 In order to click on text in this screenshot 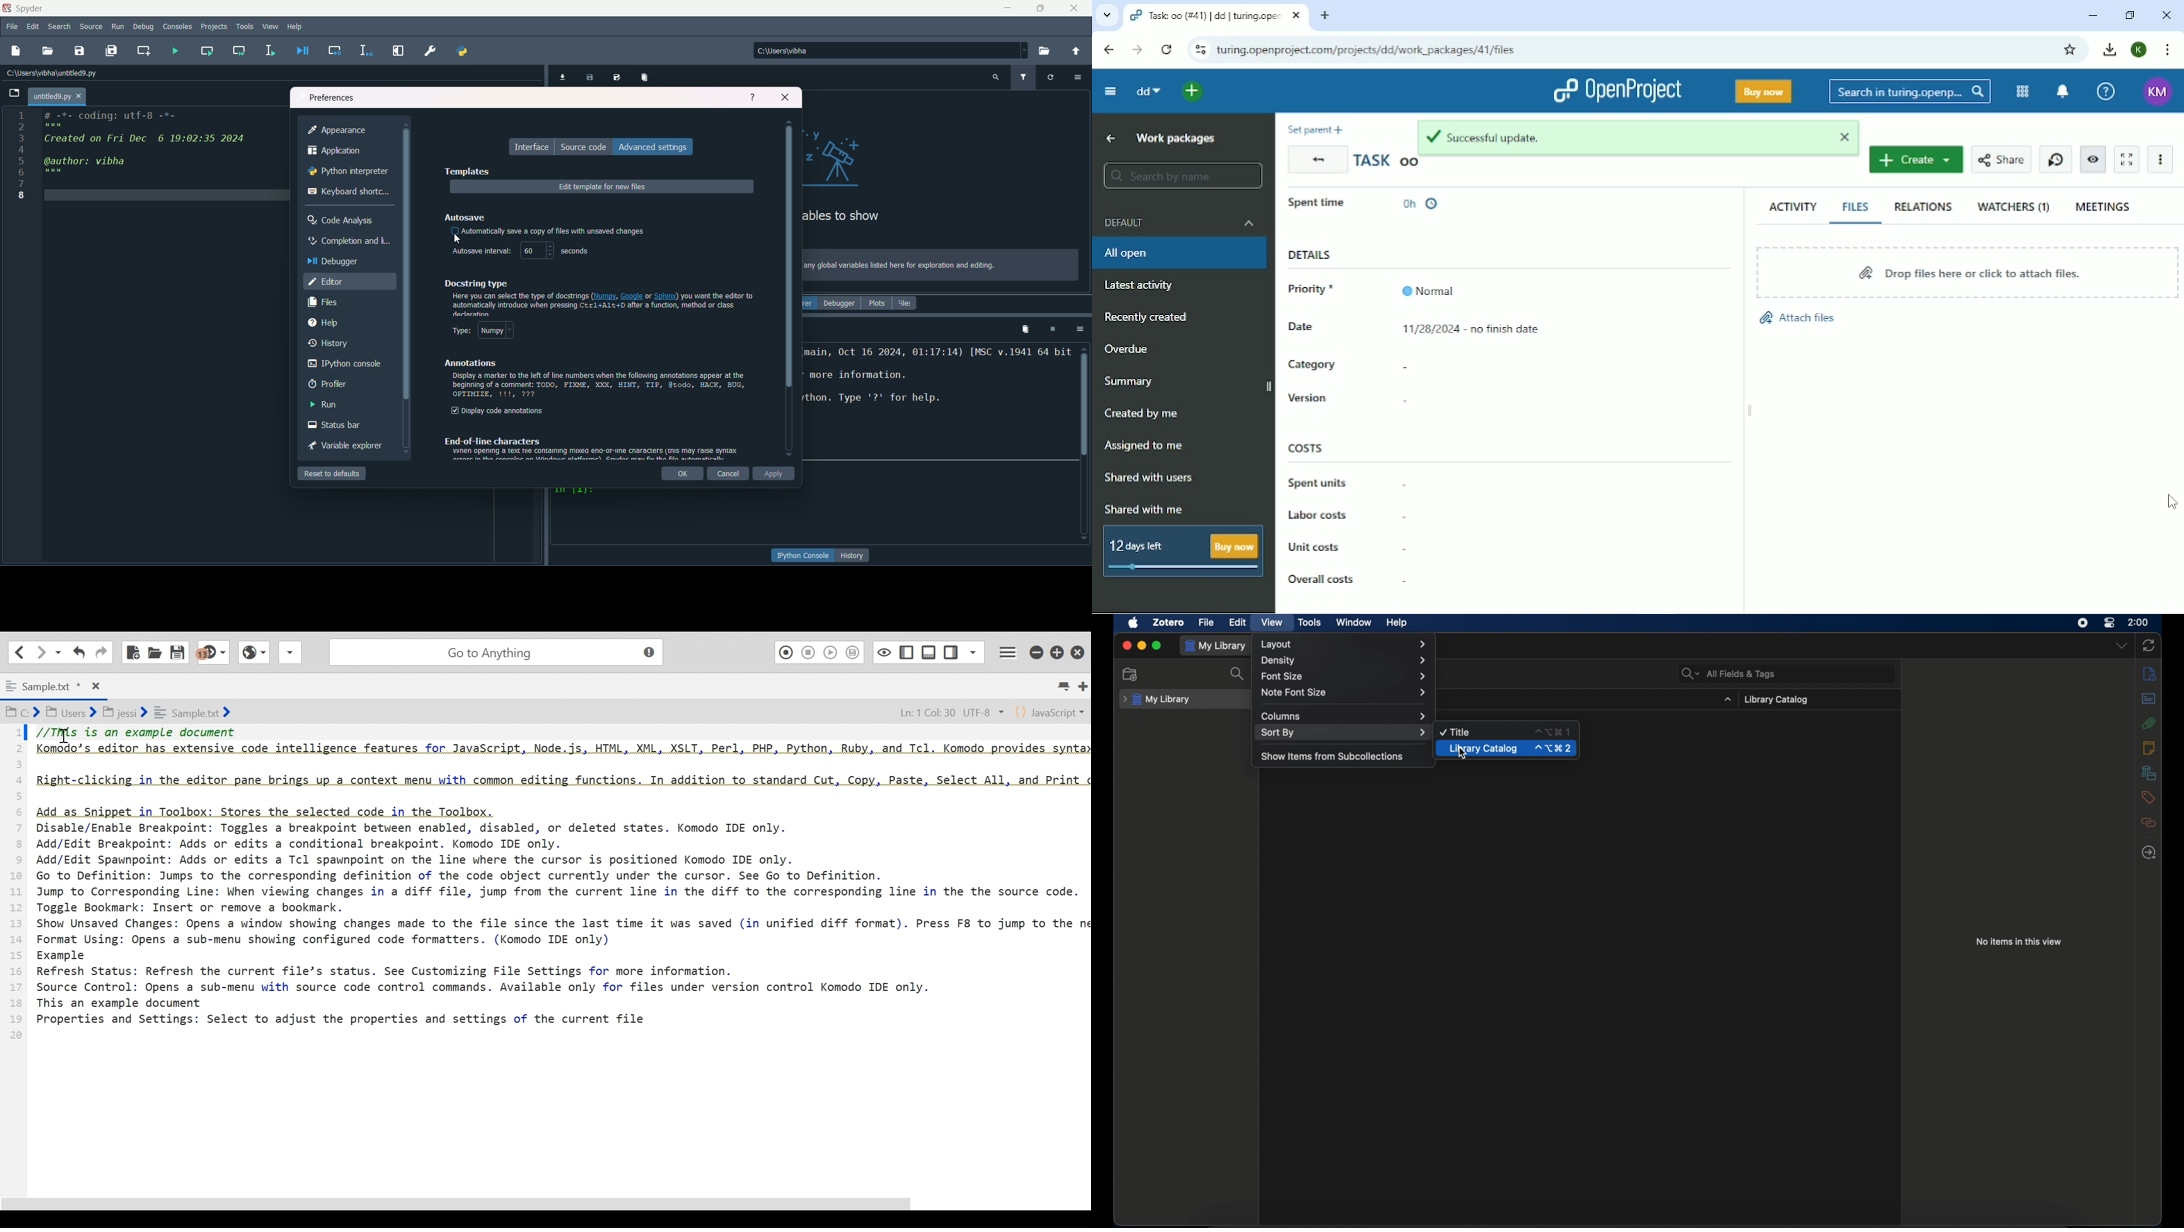, I will do `click(844, 217)`.